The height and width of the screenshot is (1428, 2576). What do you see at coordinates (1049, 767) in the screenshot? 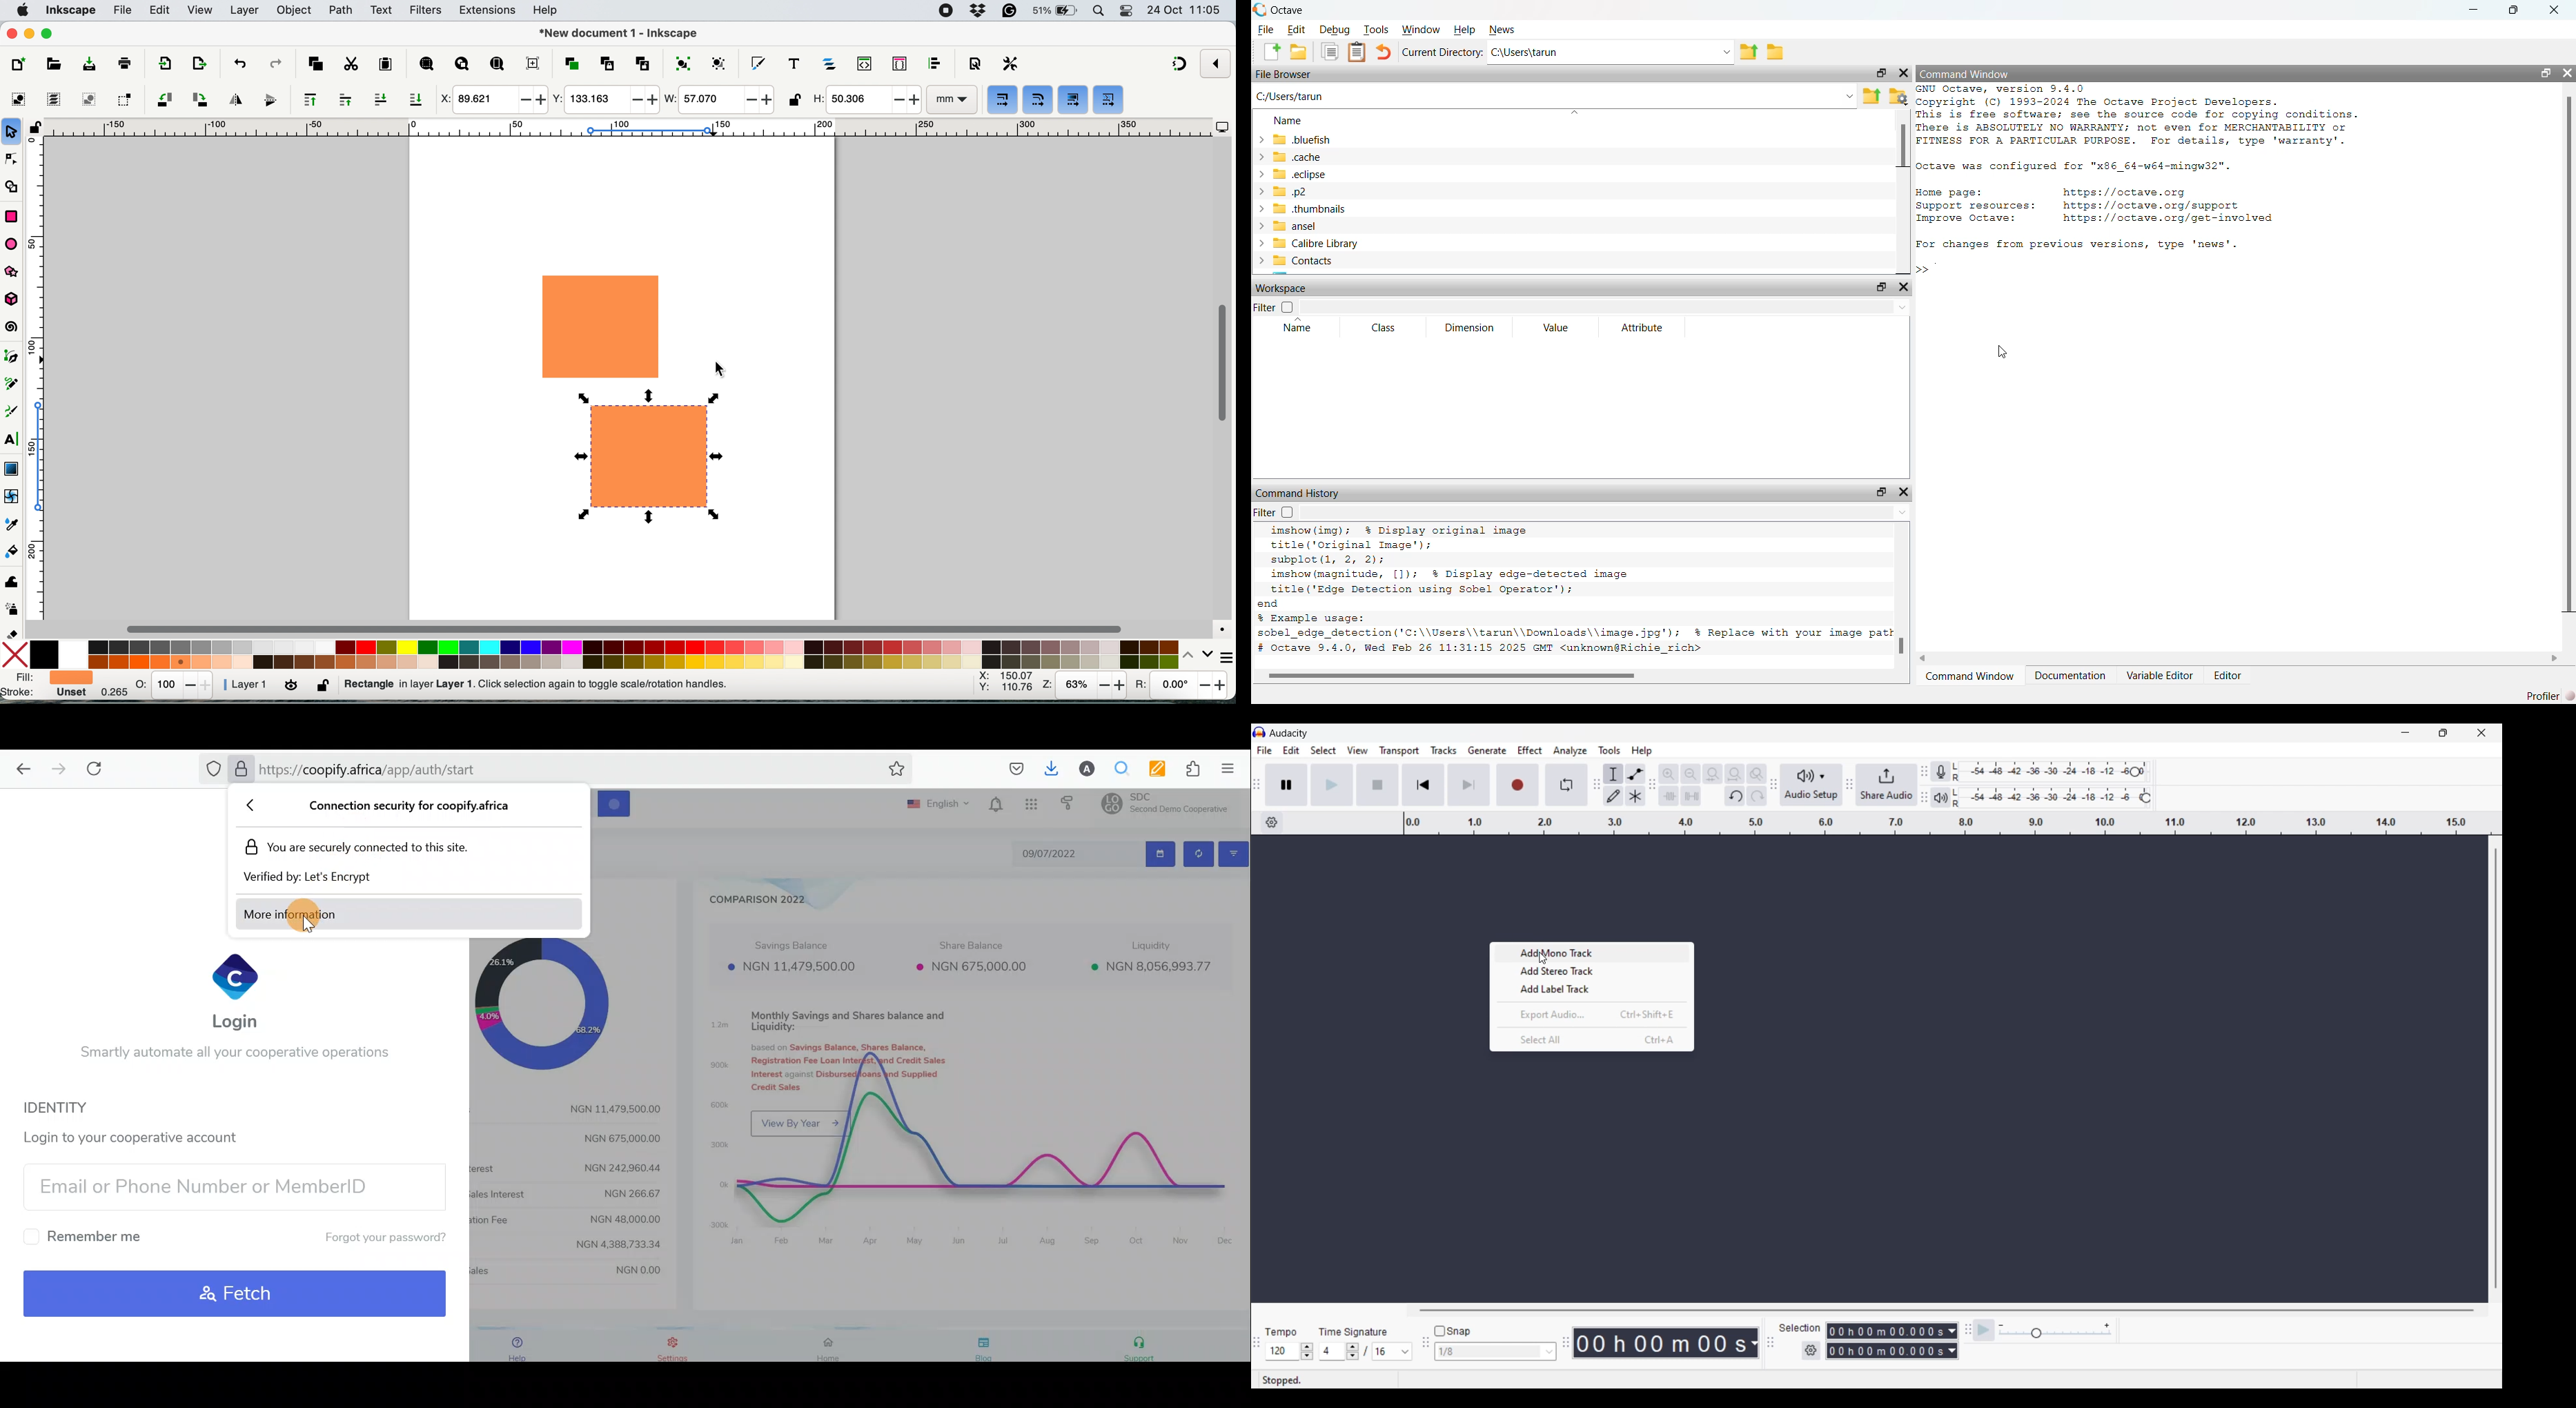
I see `Downloads` at bounding box center [1049, 767].